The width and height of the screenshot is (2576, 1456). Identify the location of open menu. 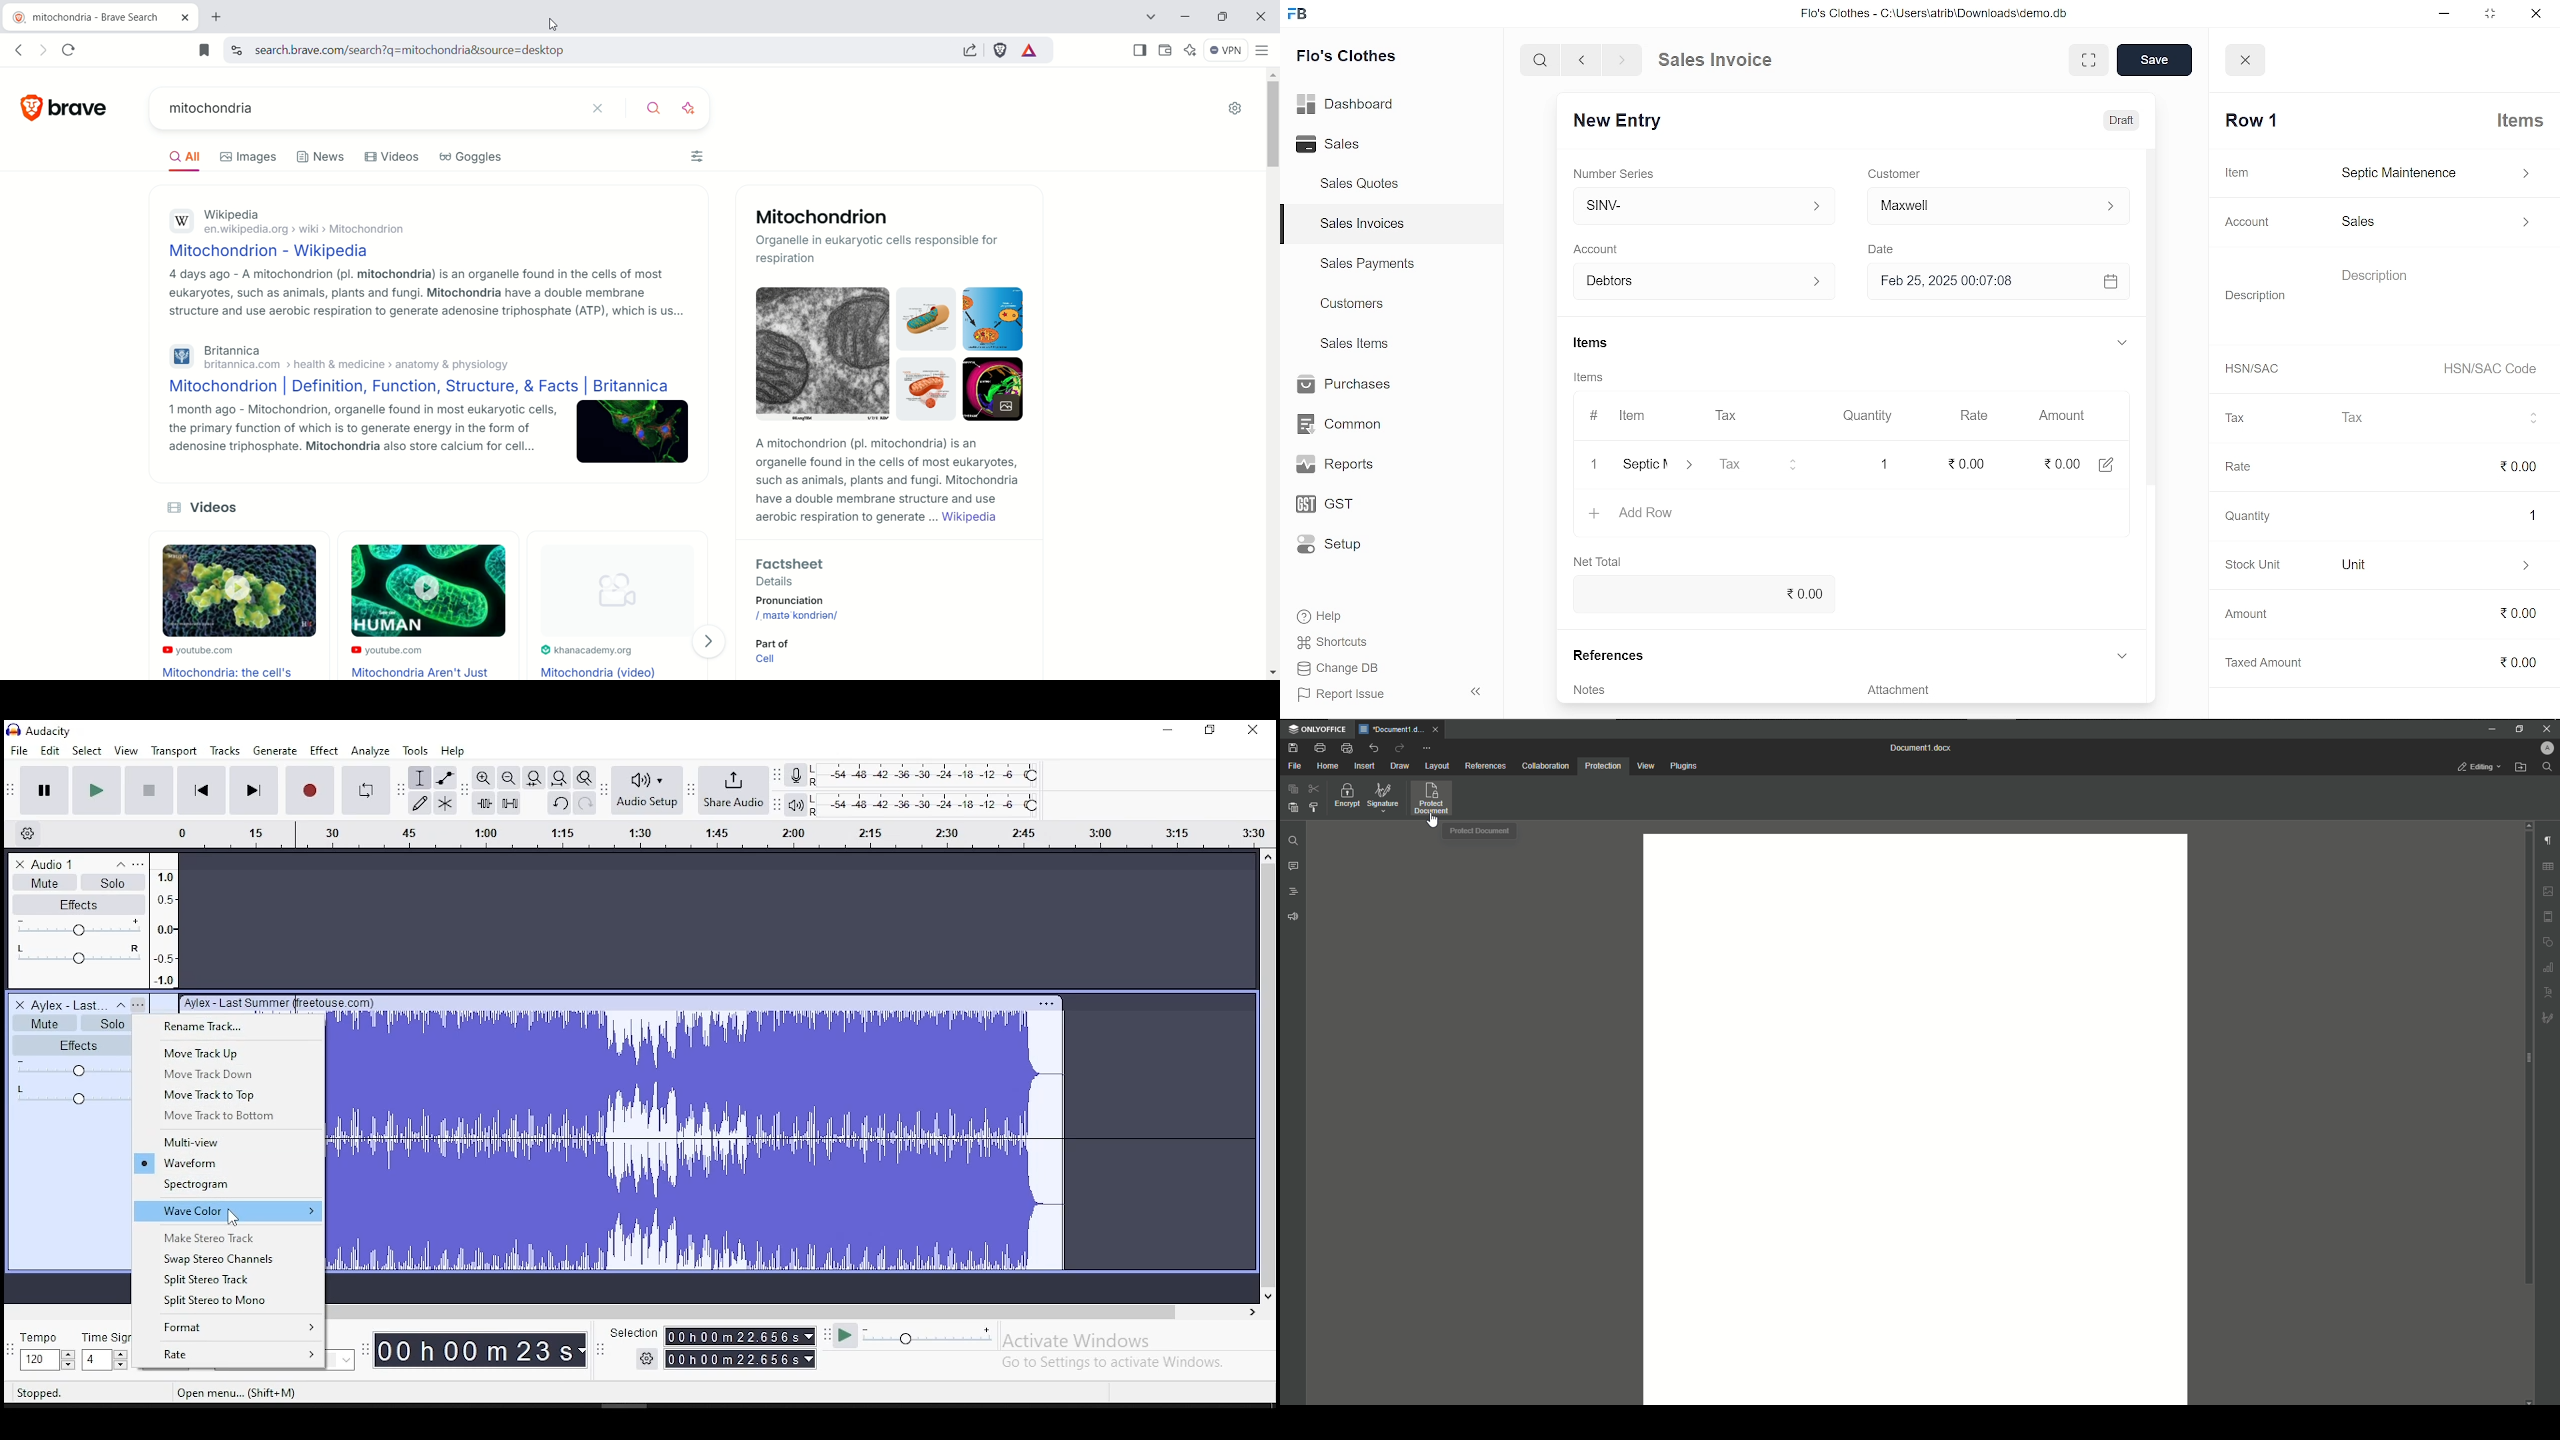
(240, 1394).